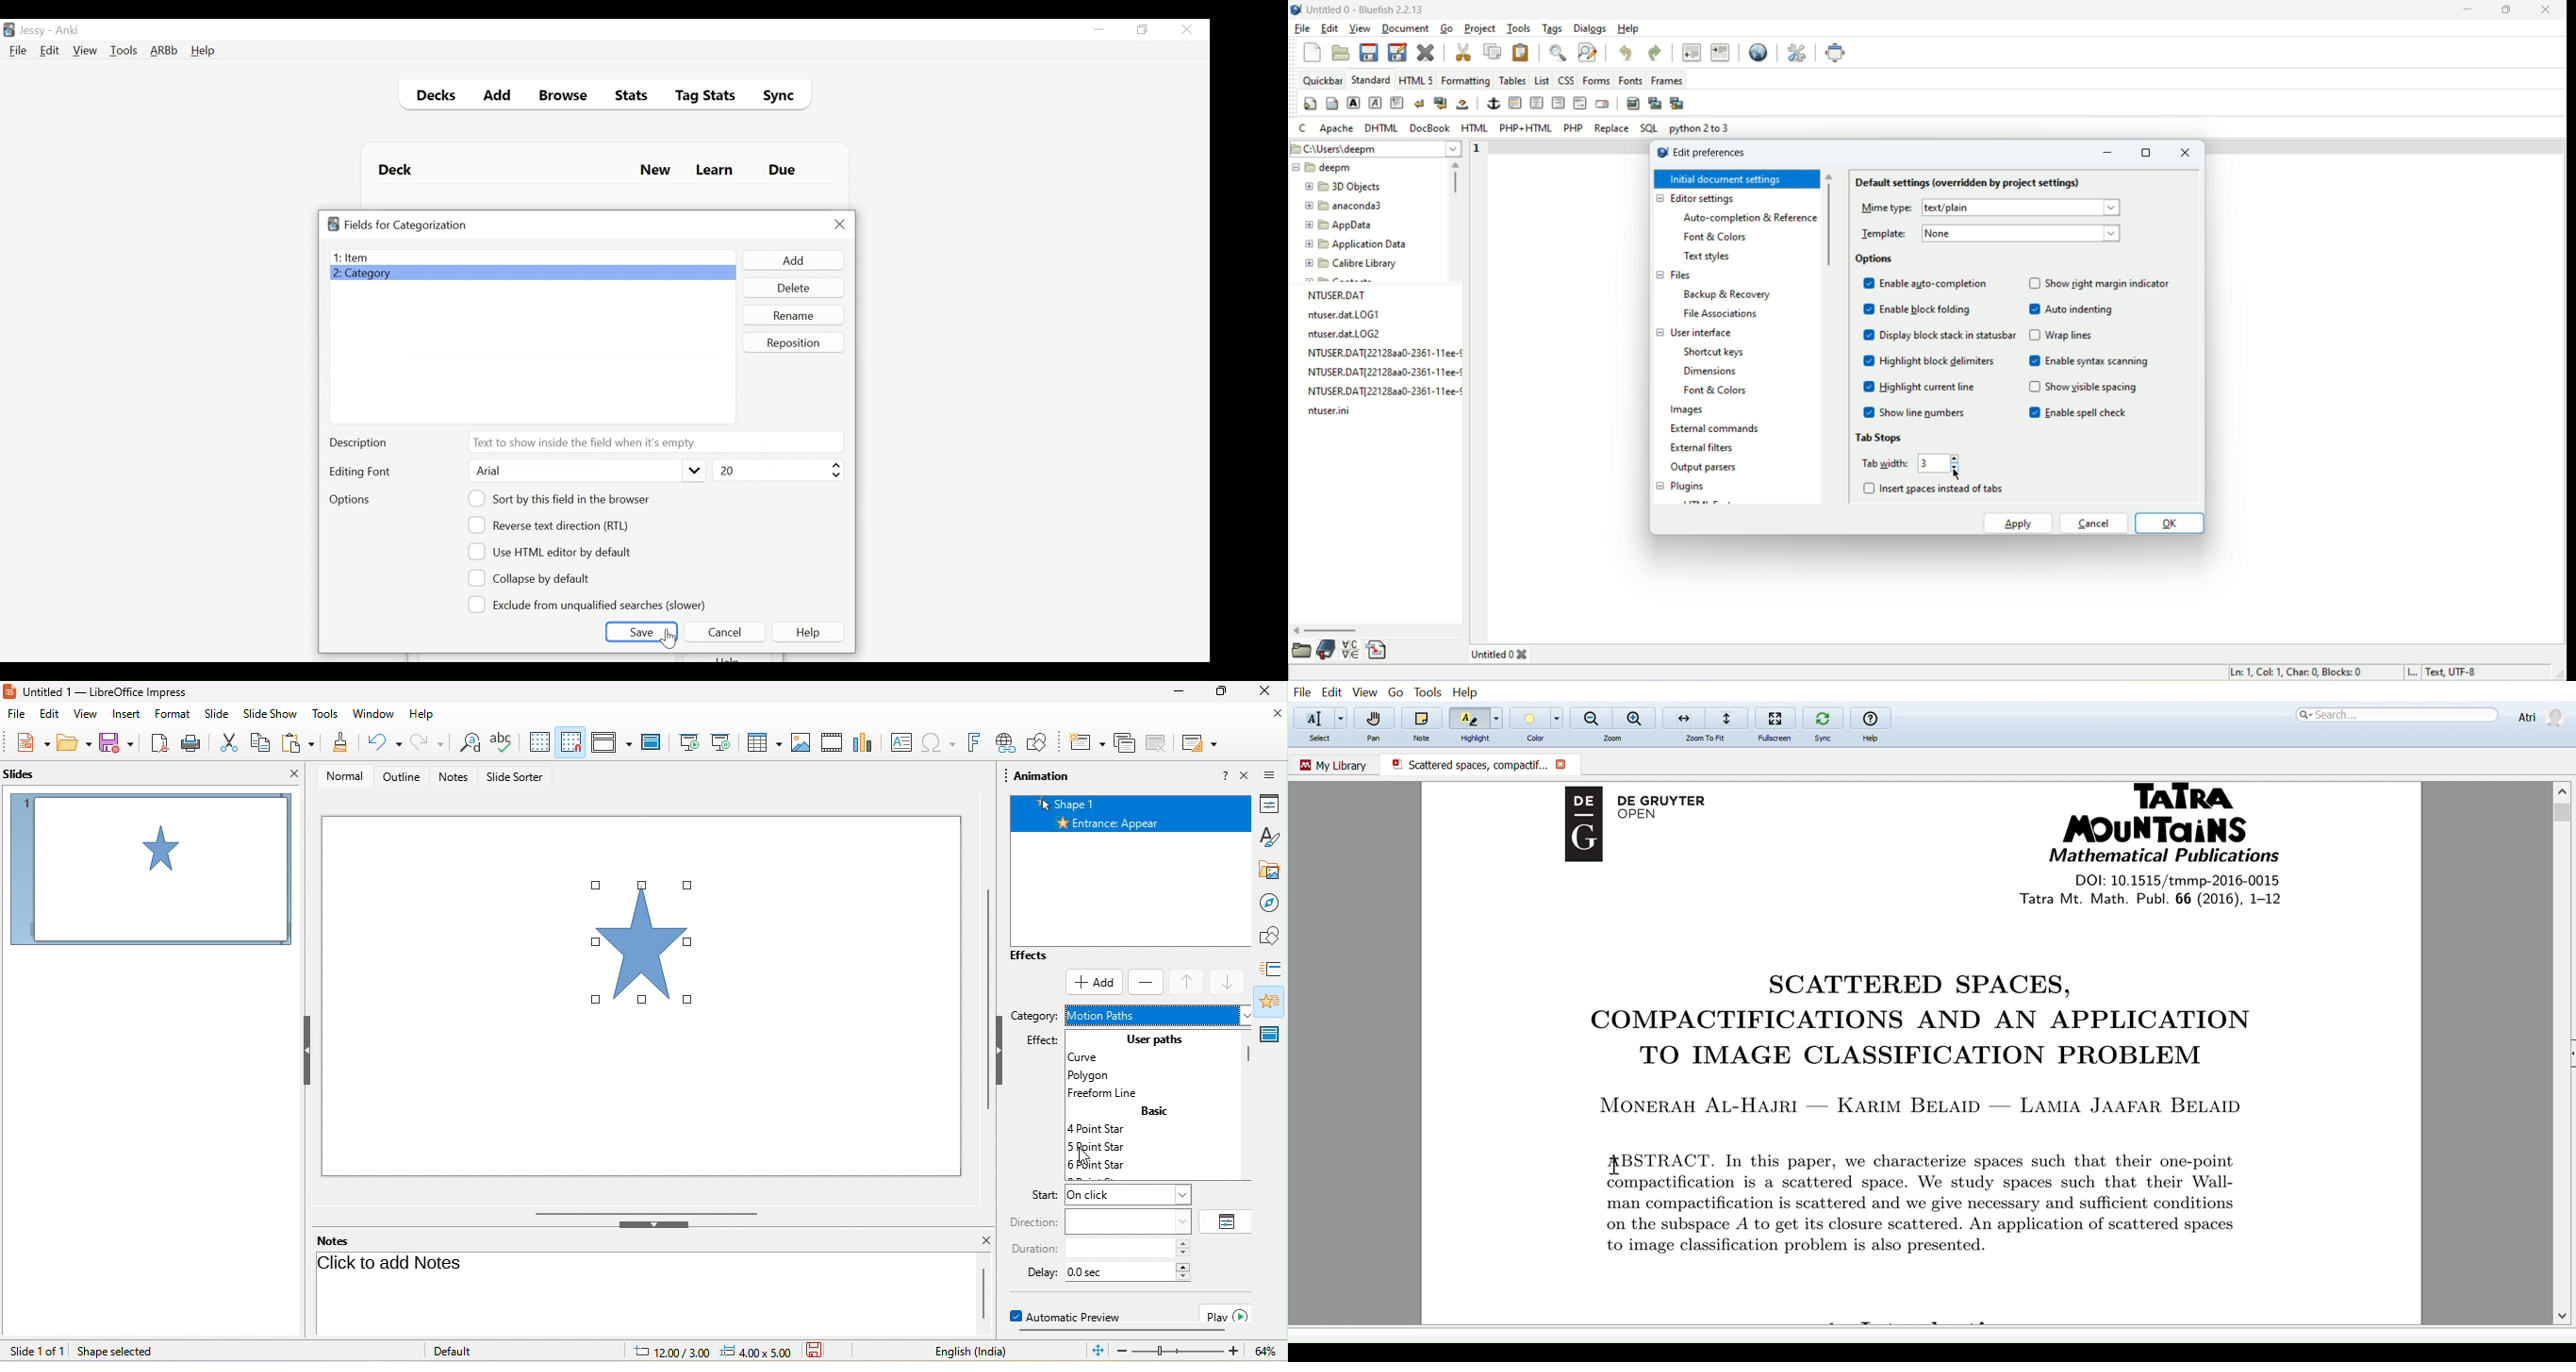  What do you see at coordinates (195, 742) in the screenshot?
I see `print` at bounding box center [195, 742].